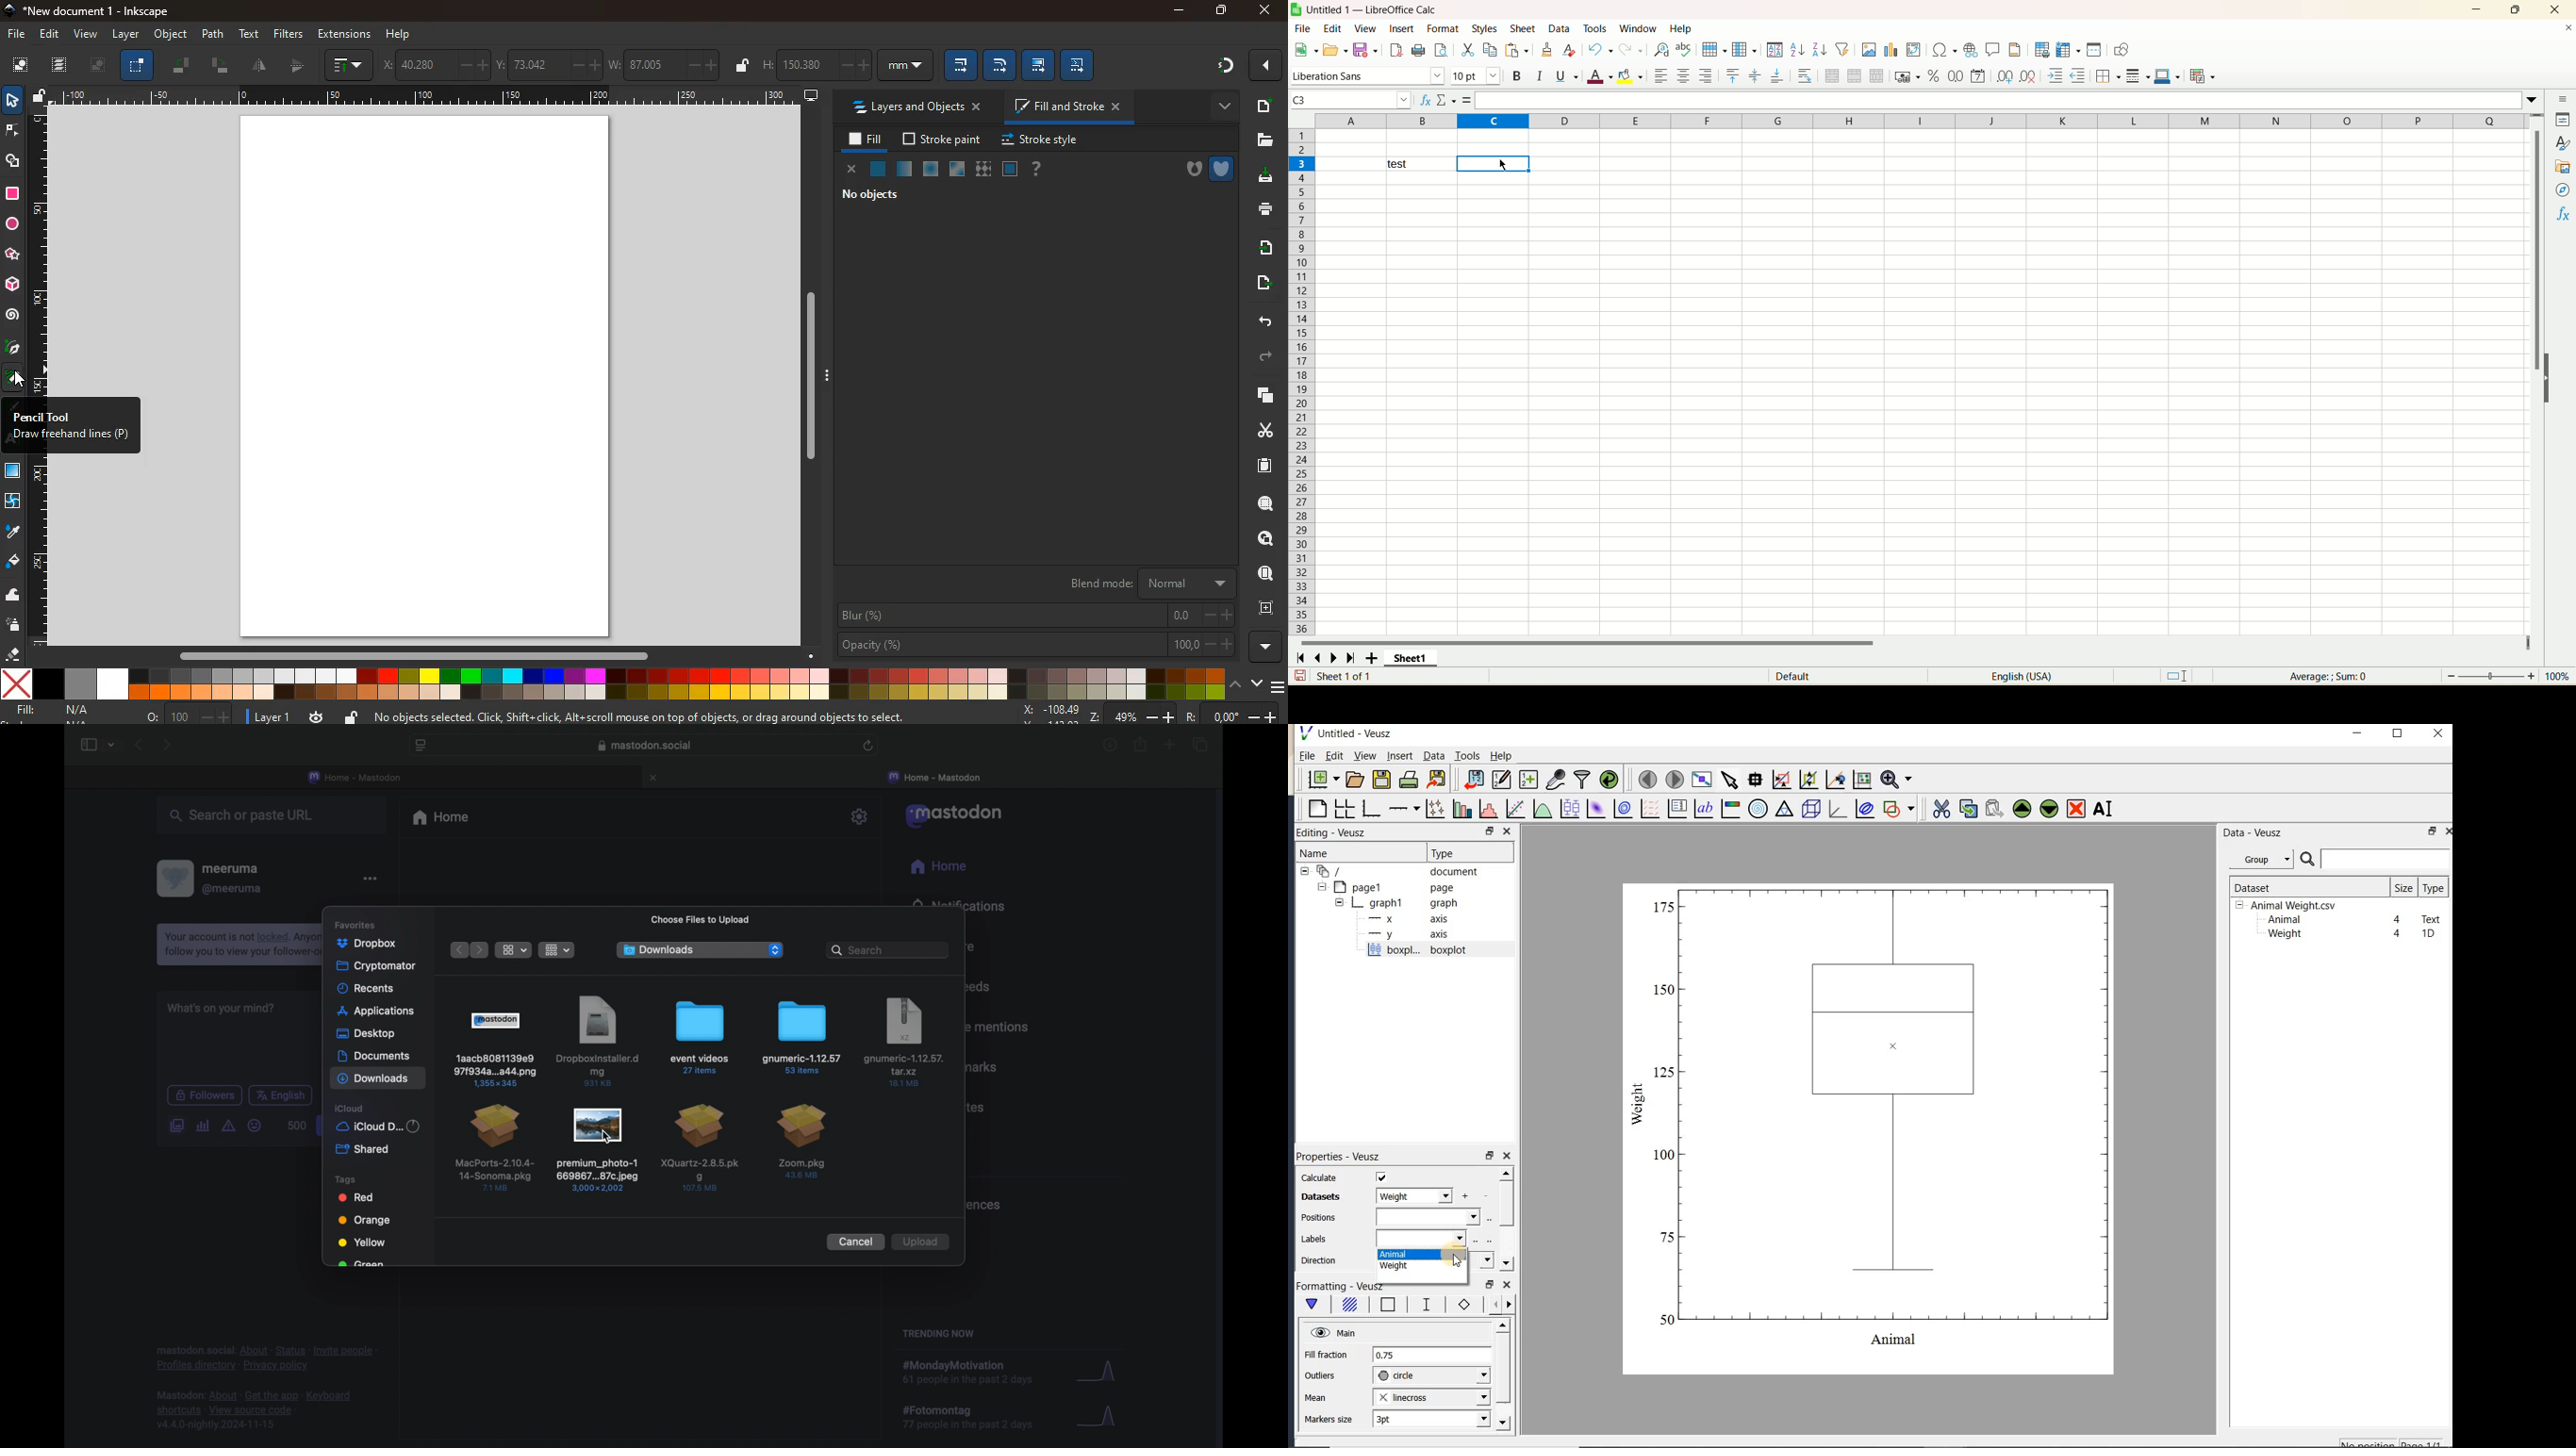 This screenshot has width=2576, height=1456. Describe the element at coordinates (1405, 935) in the screenshot. I see `axis` at that location.